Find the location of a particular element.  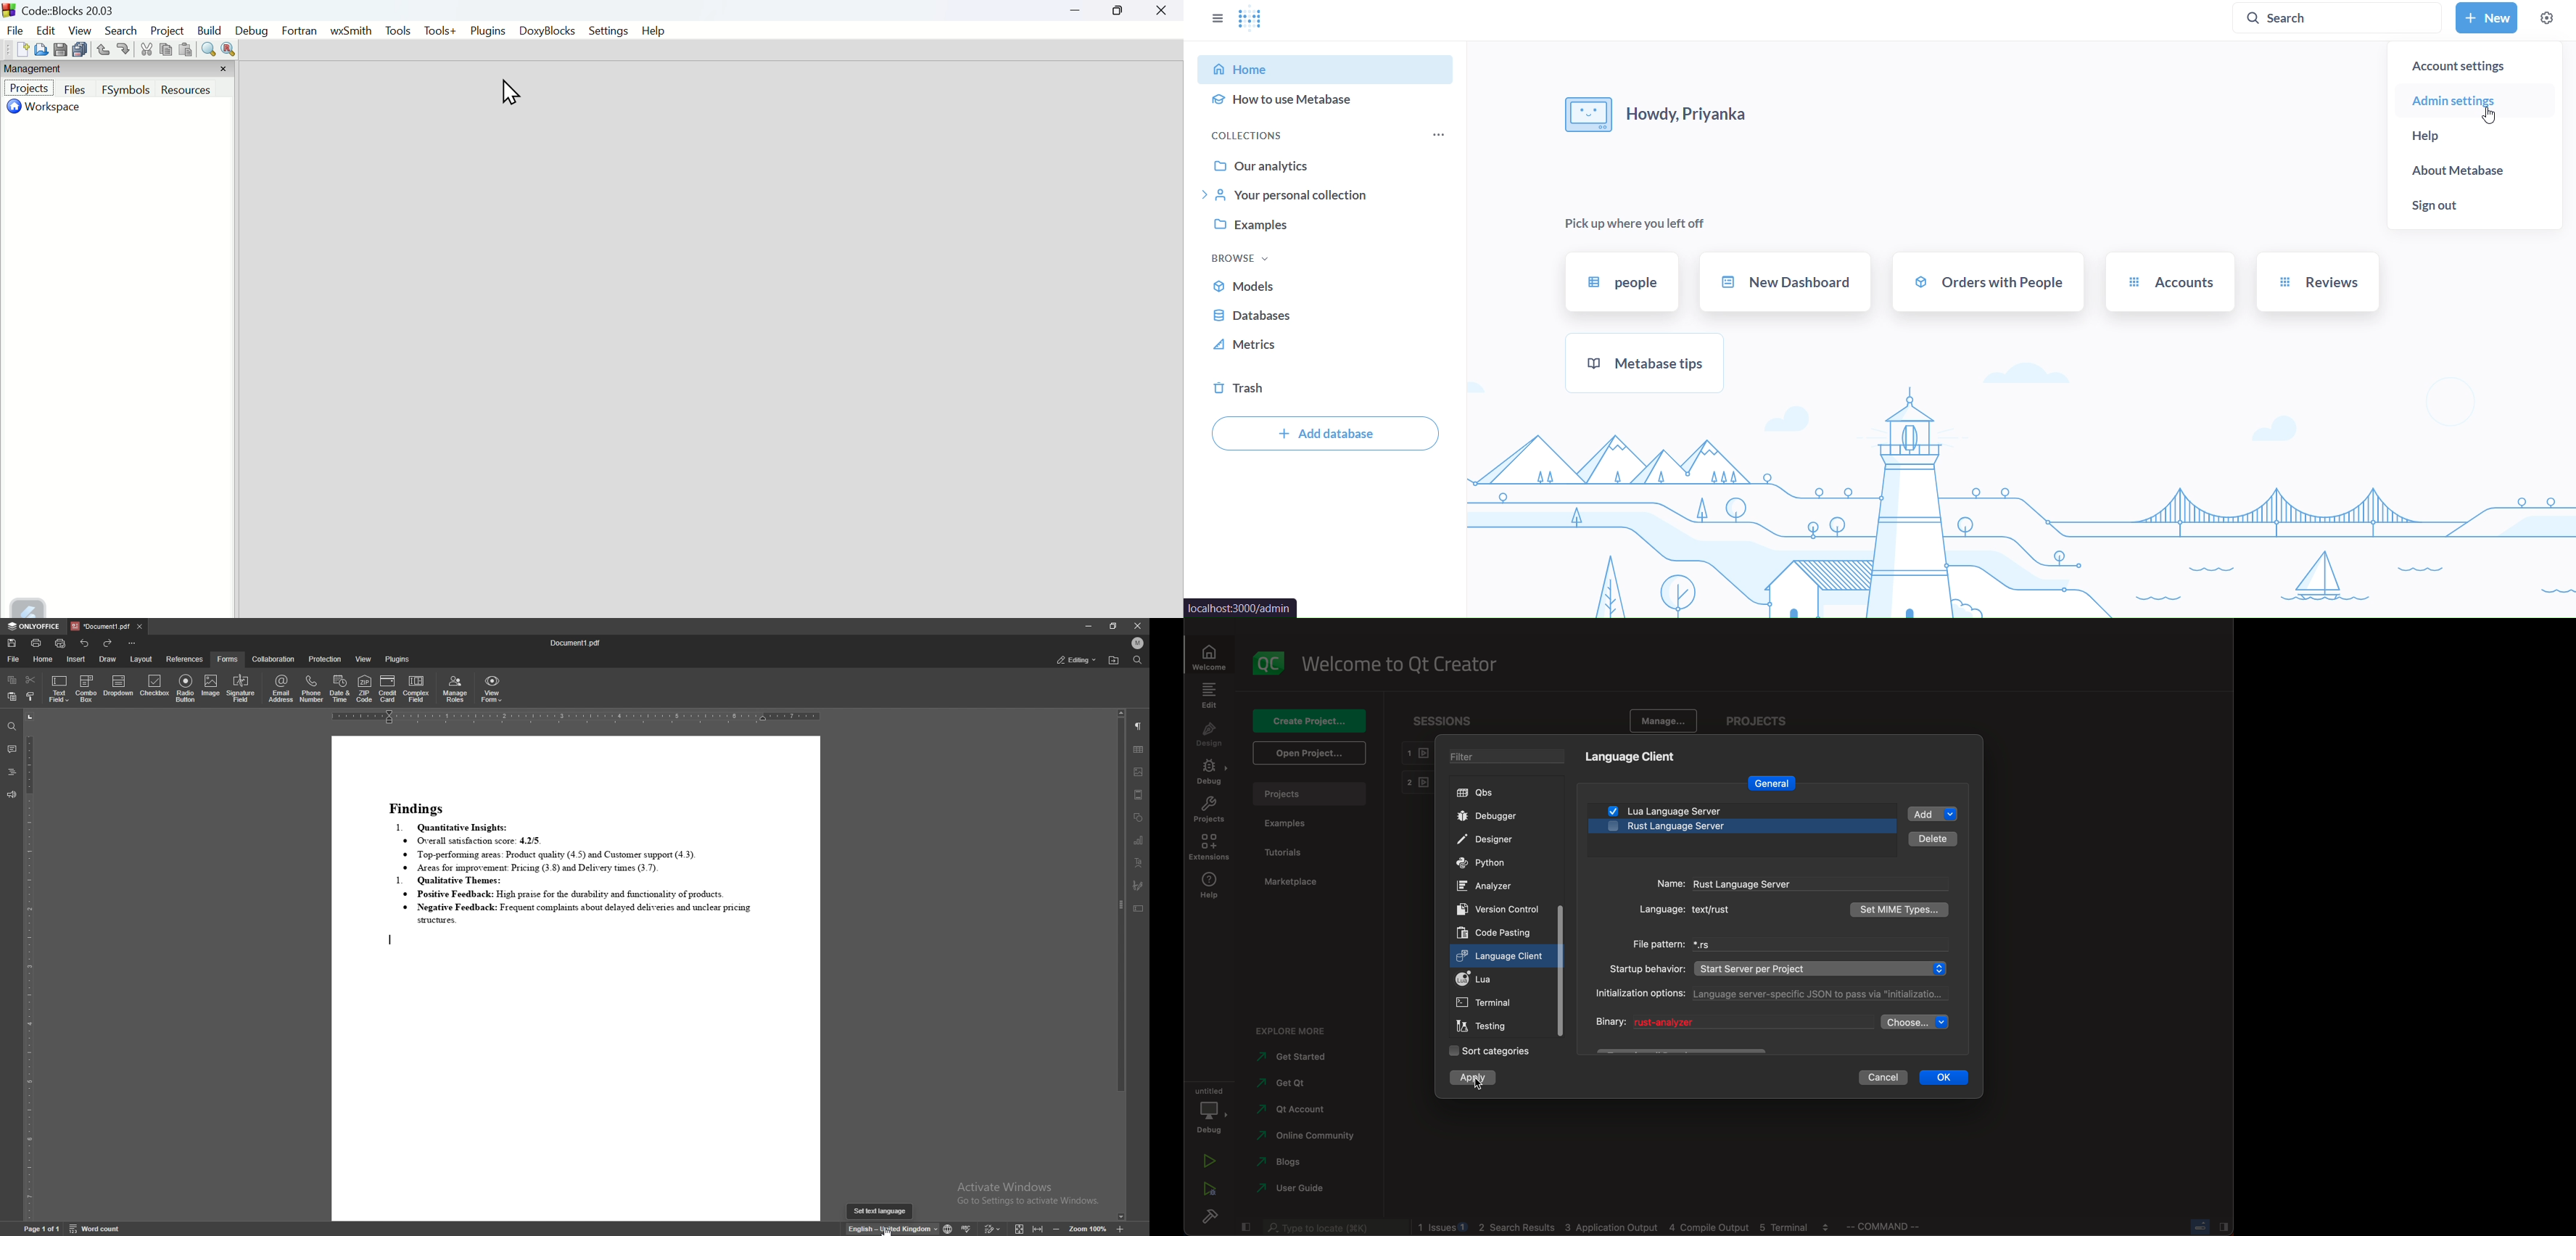

radio button is located at coordinates (186, 689).